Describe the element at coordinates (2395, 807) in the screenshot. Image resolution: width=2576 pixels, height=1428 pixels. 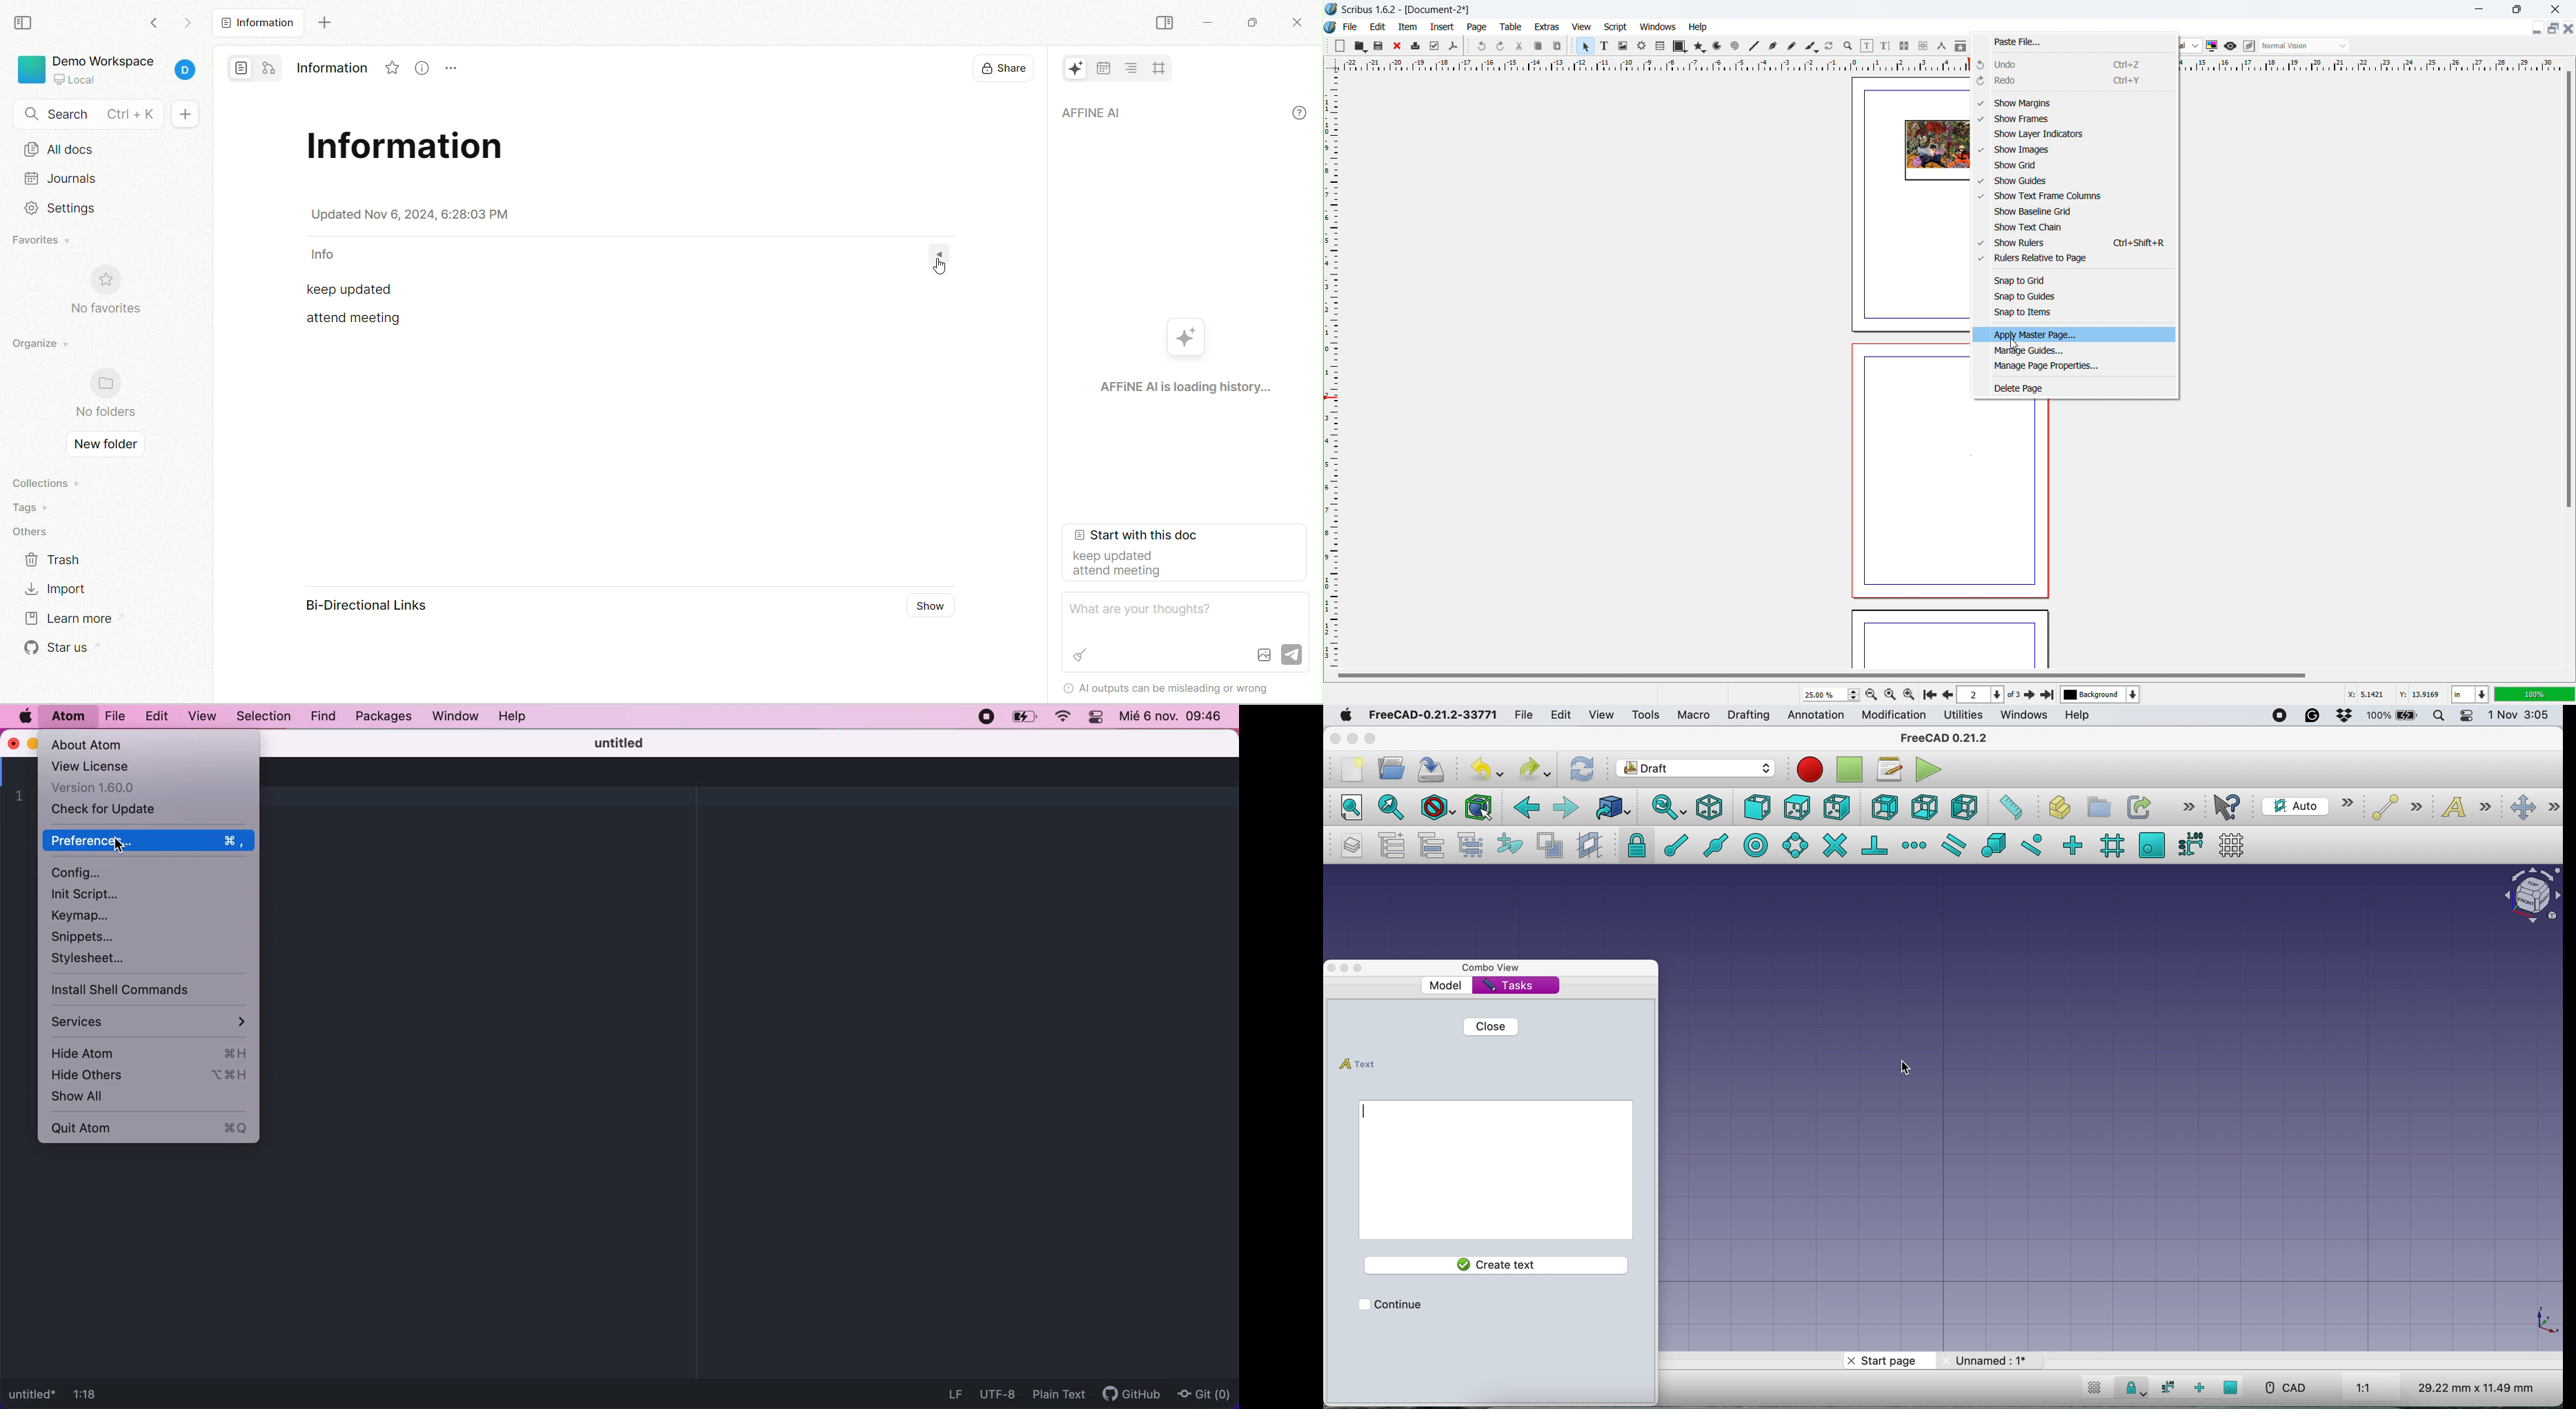
I see `line` at that location.